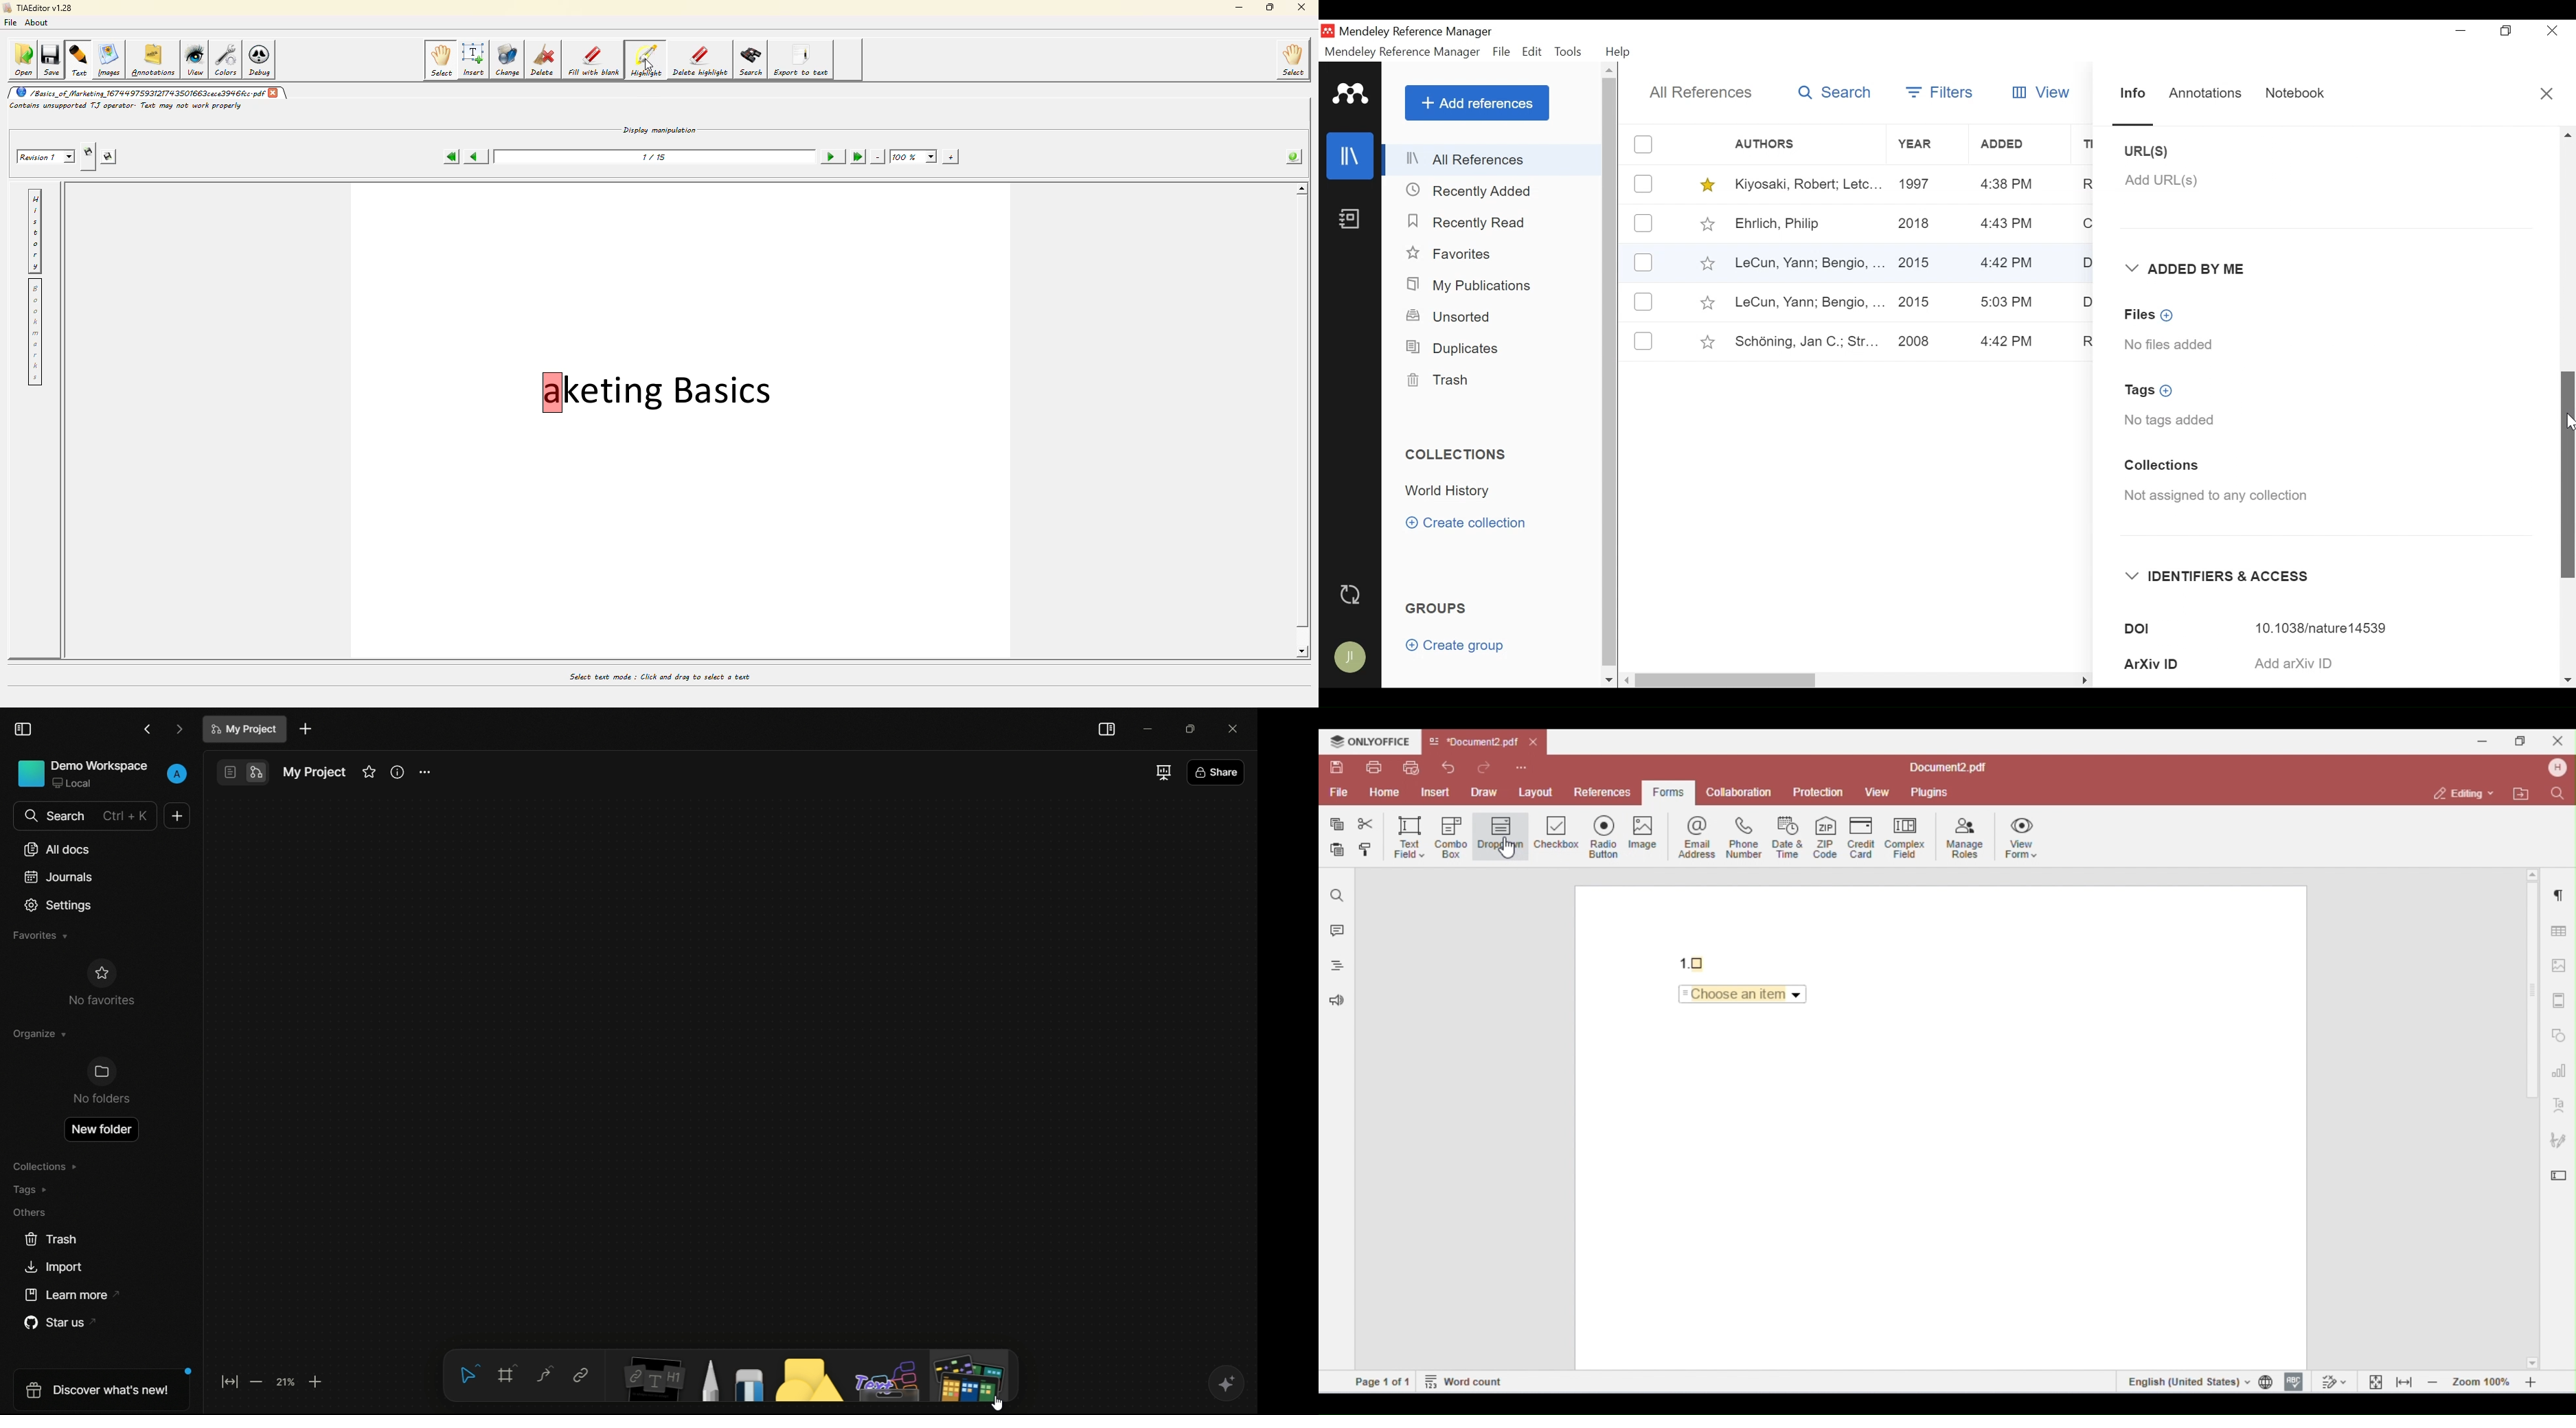 This screenshot has height=1428, width=2576. Describe the element at coordinates (1503, 52) in the screenshot. I see `File` at that location.